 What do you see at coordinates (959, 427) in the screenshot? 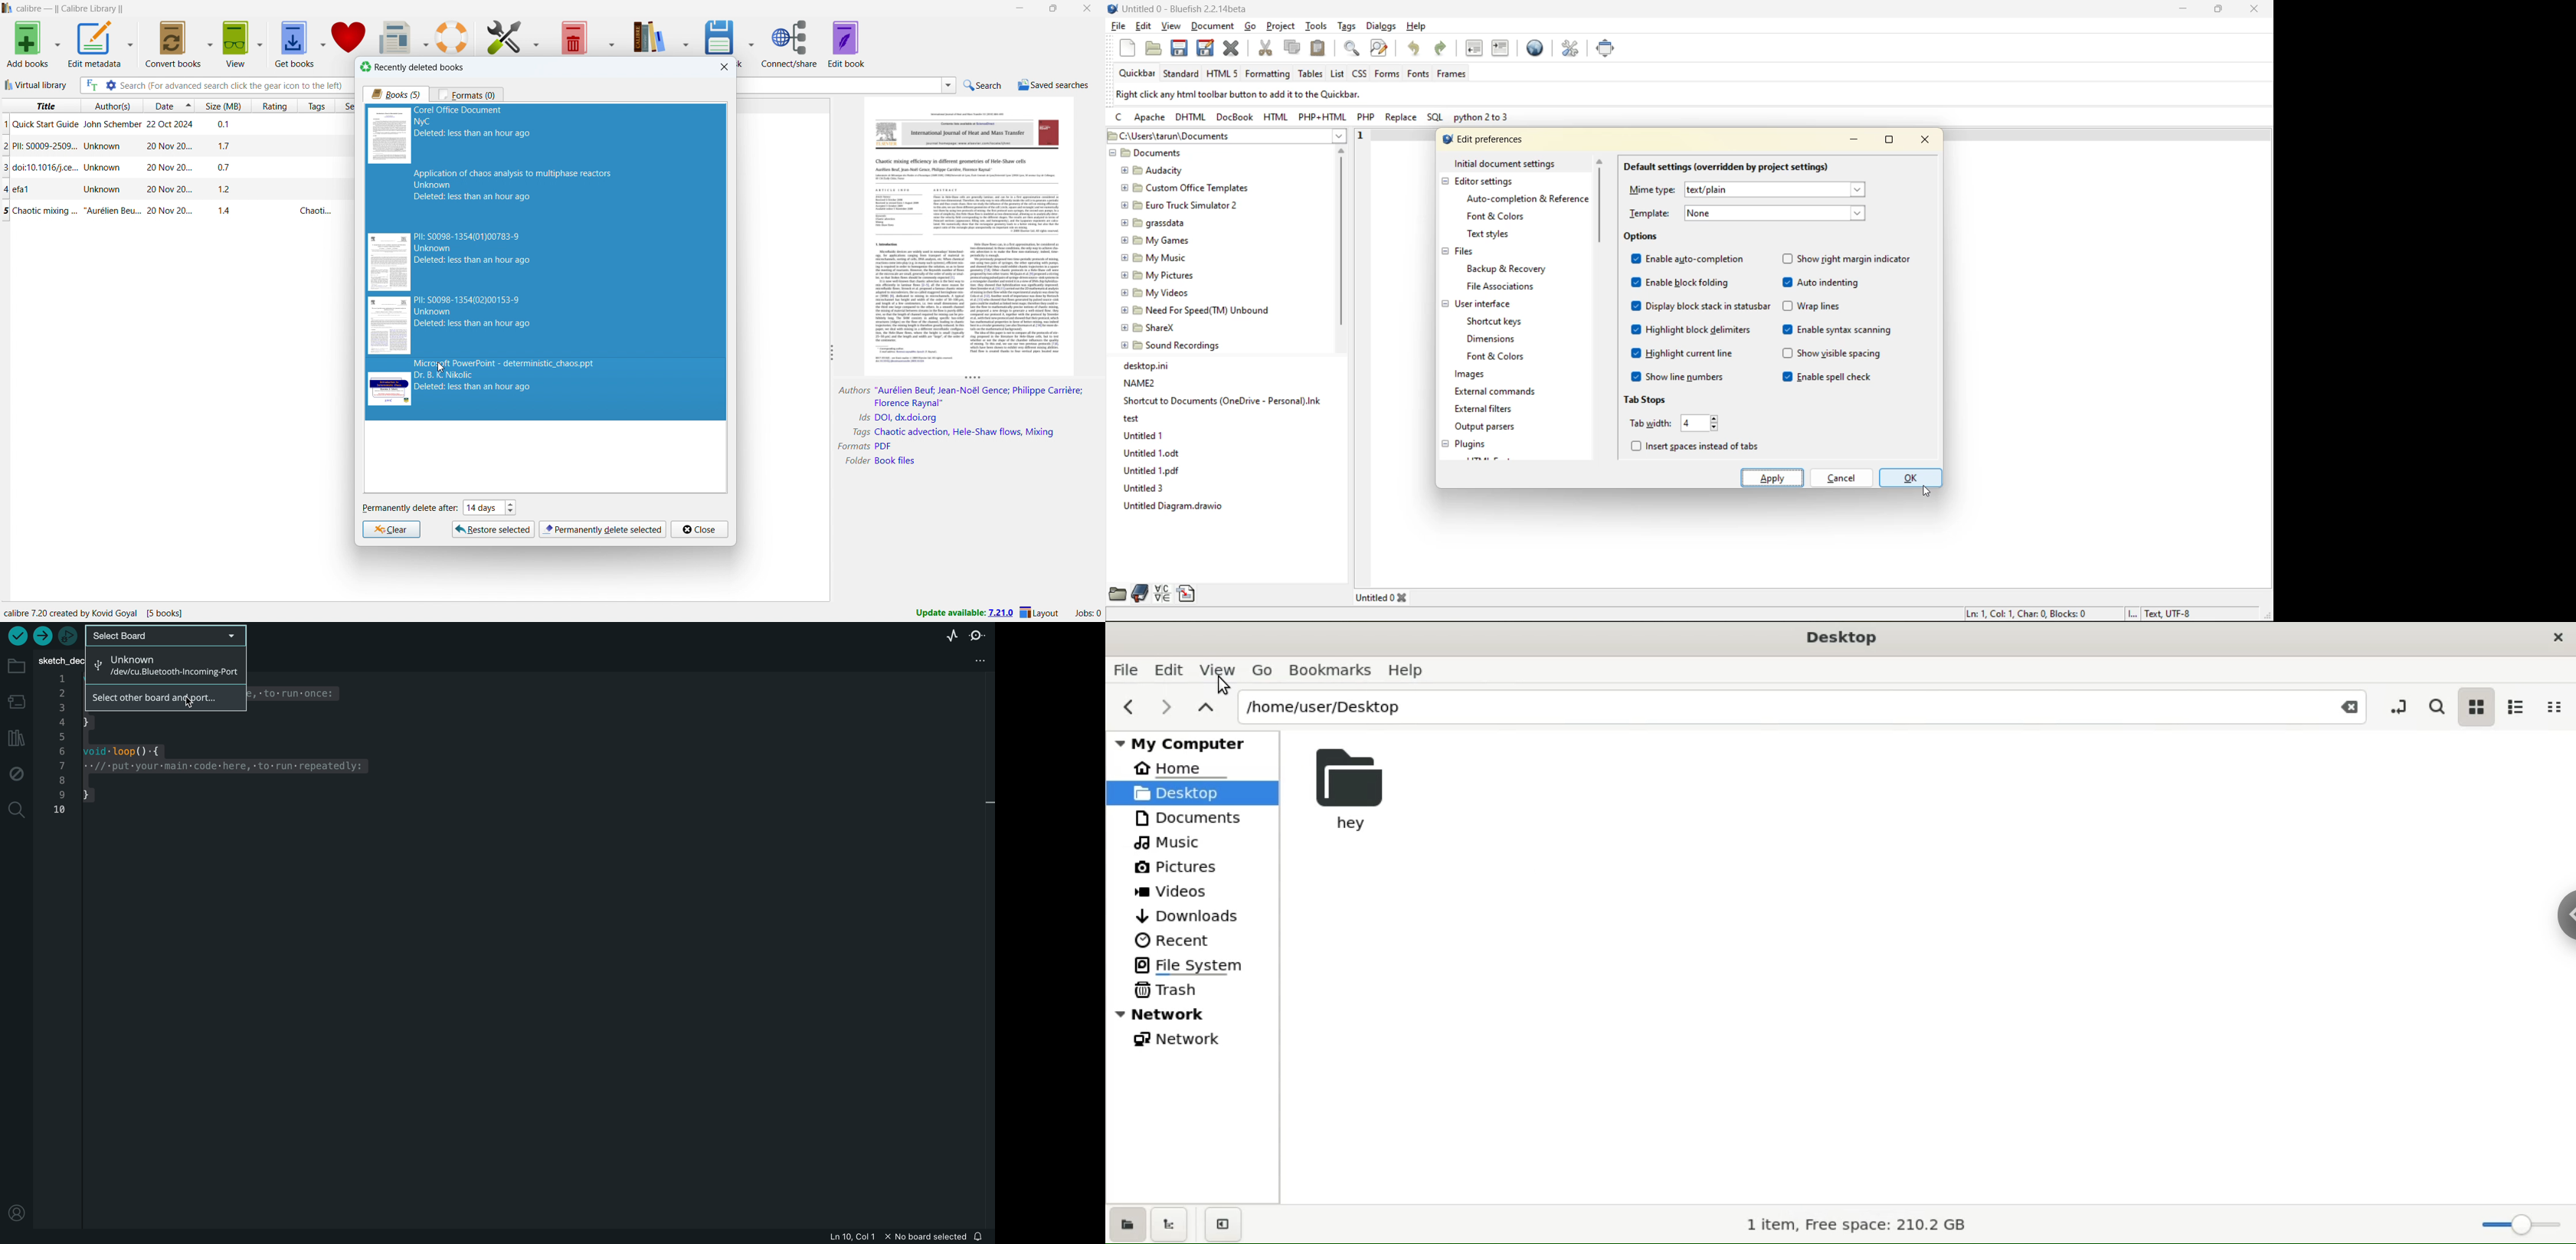
I see `book details` at bounding box center [959, 427].